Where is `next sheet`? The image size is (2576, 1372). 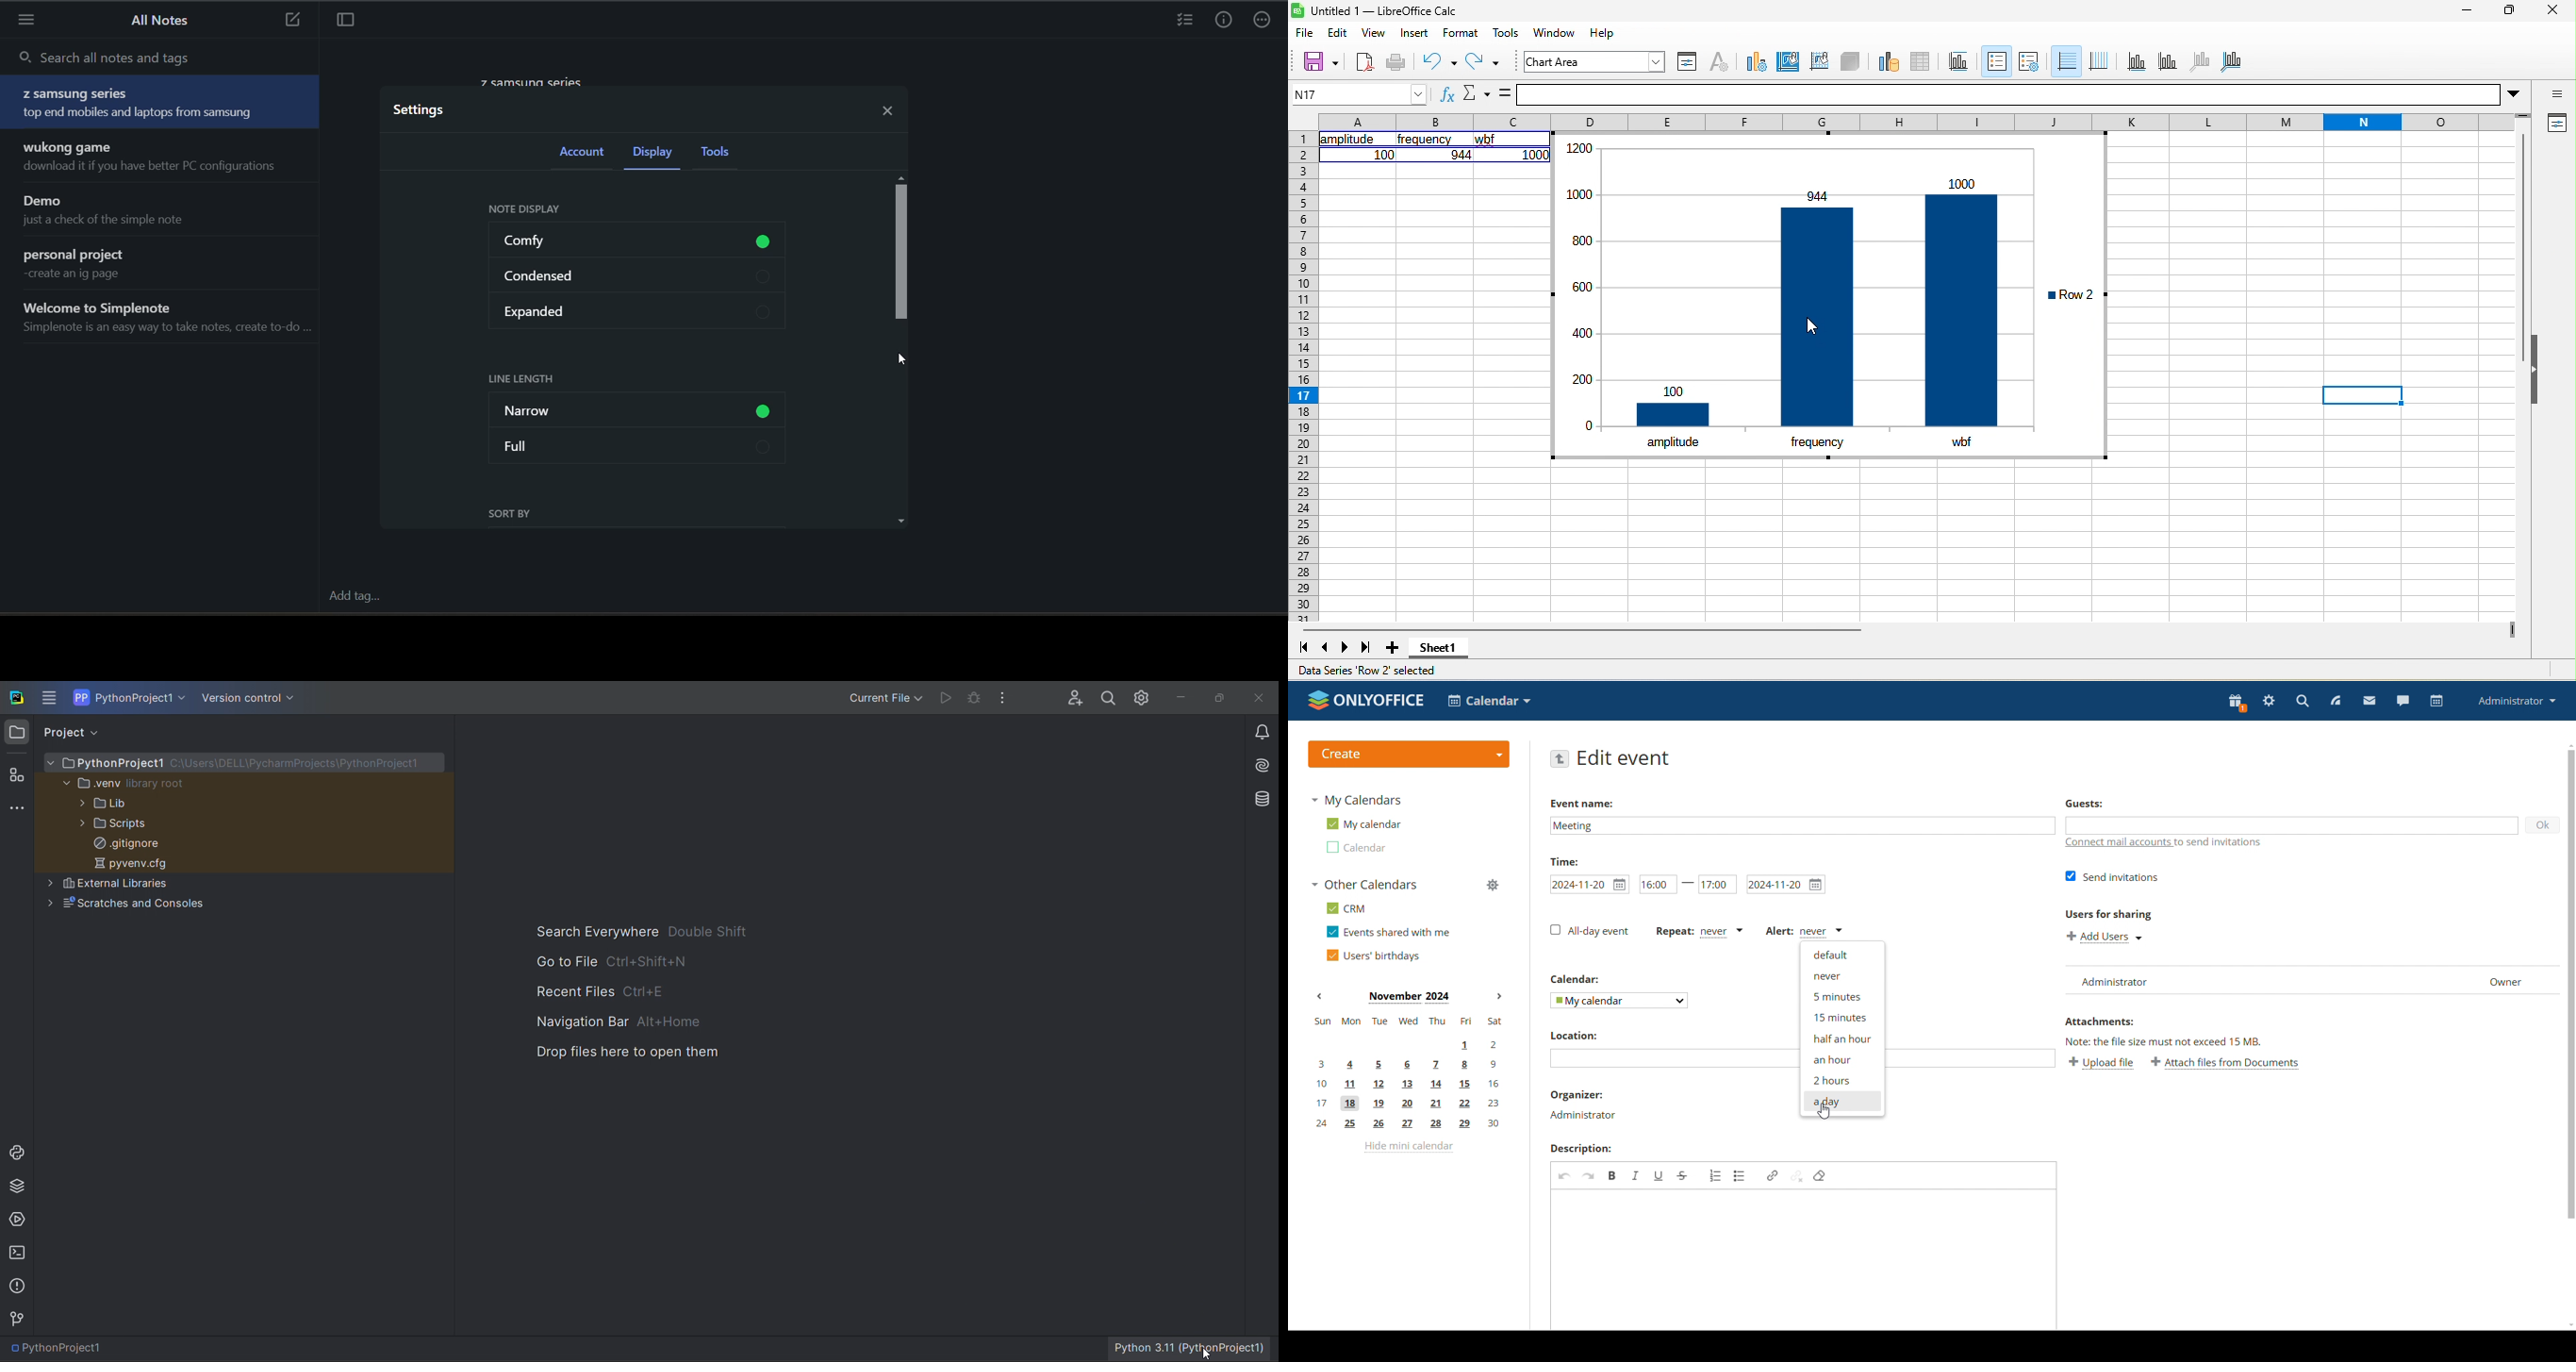
next sheet is located at coordinates (1346, 646).